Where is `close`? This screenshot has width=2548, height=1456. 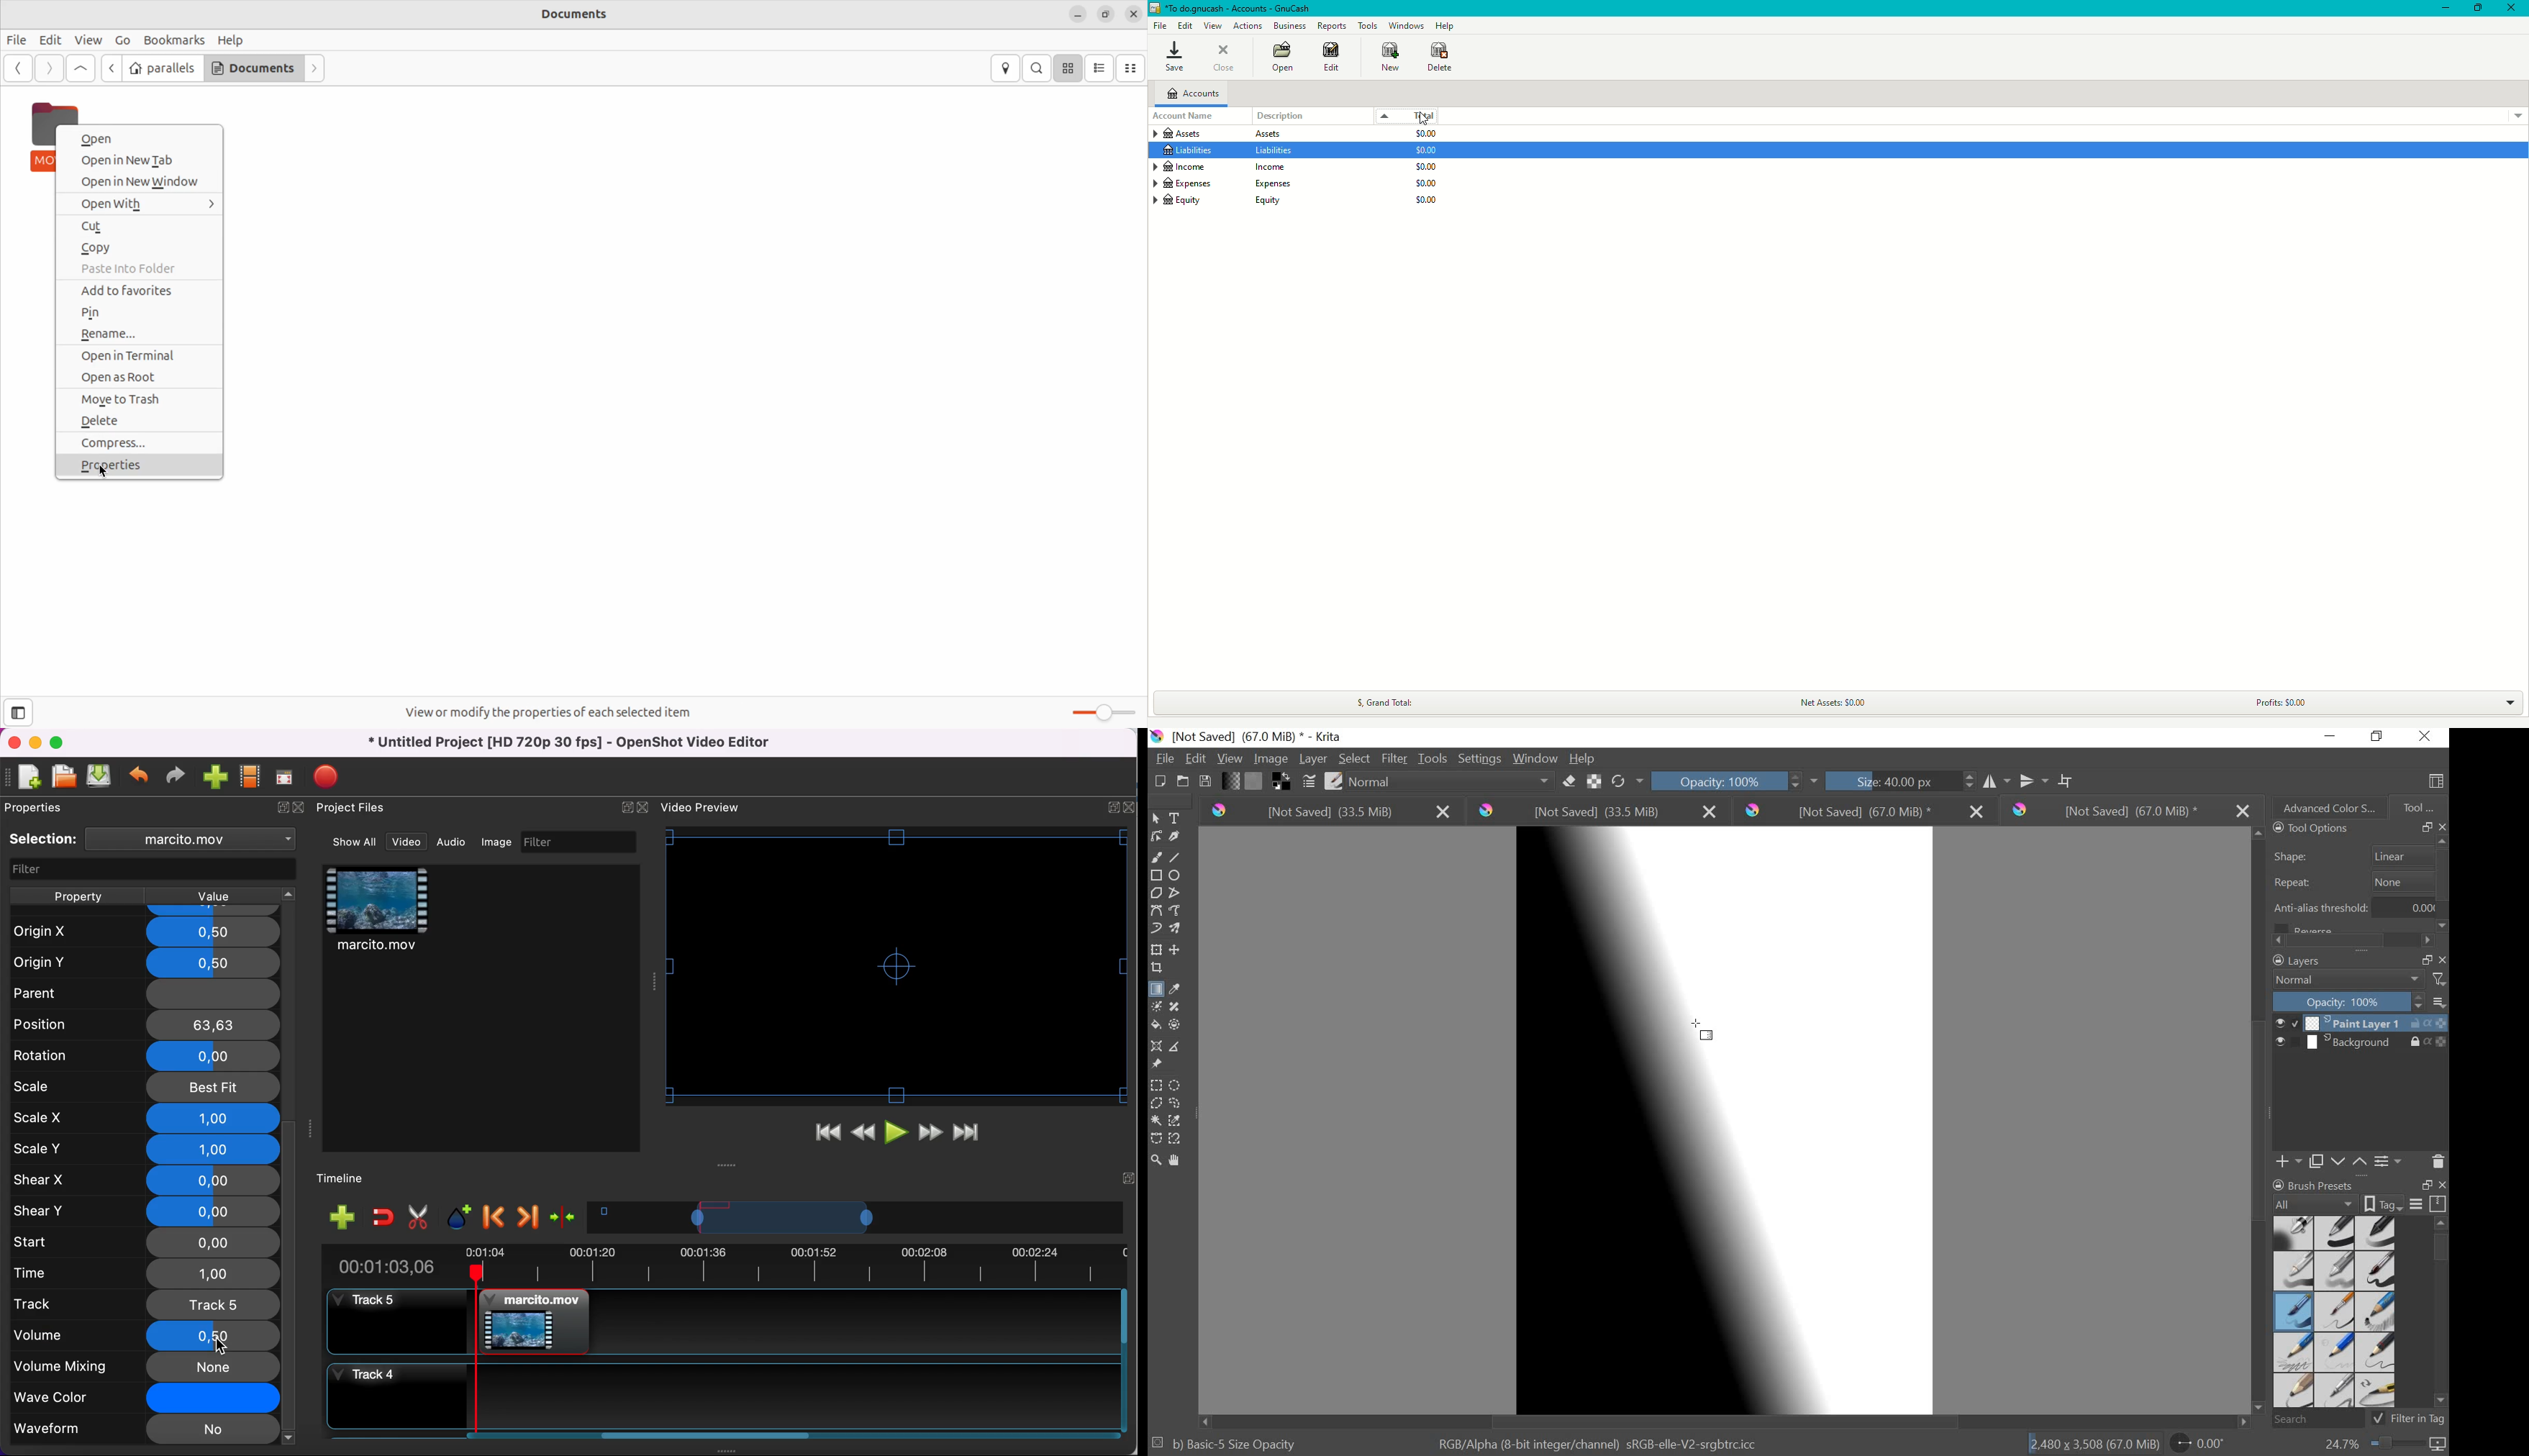
close is located at coordinates (302, 808).